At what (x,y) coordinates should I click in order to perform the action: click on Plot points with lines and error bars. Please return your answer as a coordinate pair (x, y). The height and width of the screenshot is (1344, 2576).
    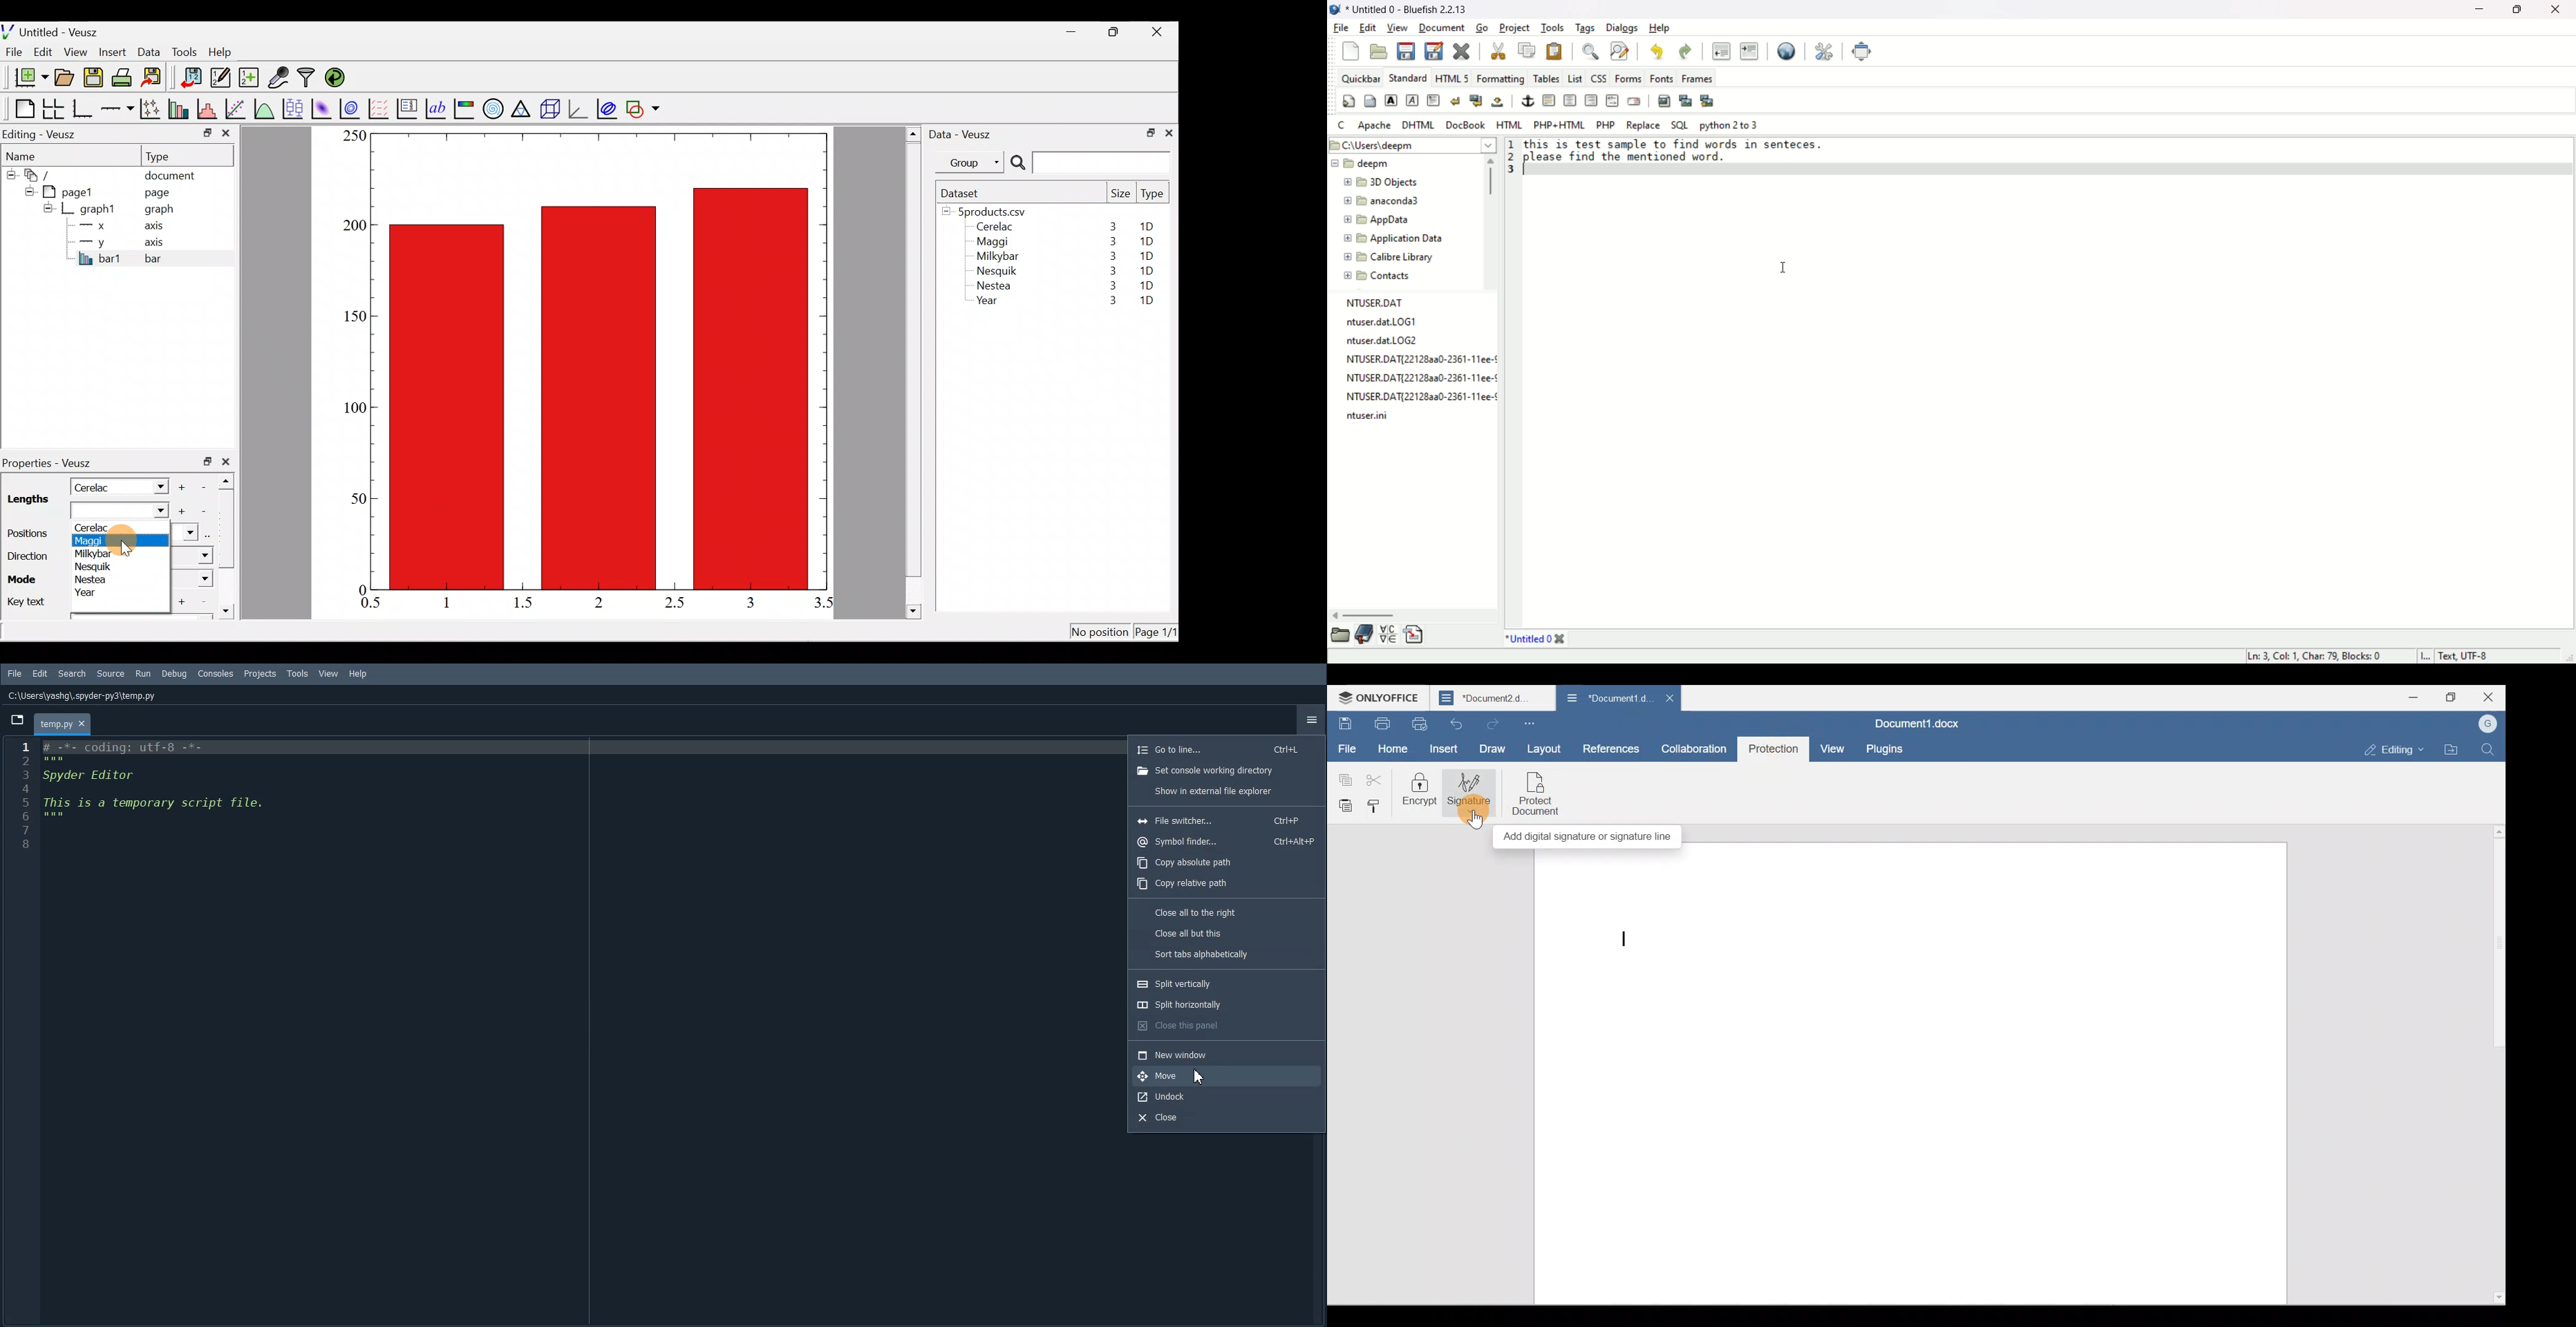
    Looking at the image, I should click on (152, 109).